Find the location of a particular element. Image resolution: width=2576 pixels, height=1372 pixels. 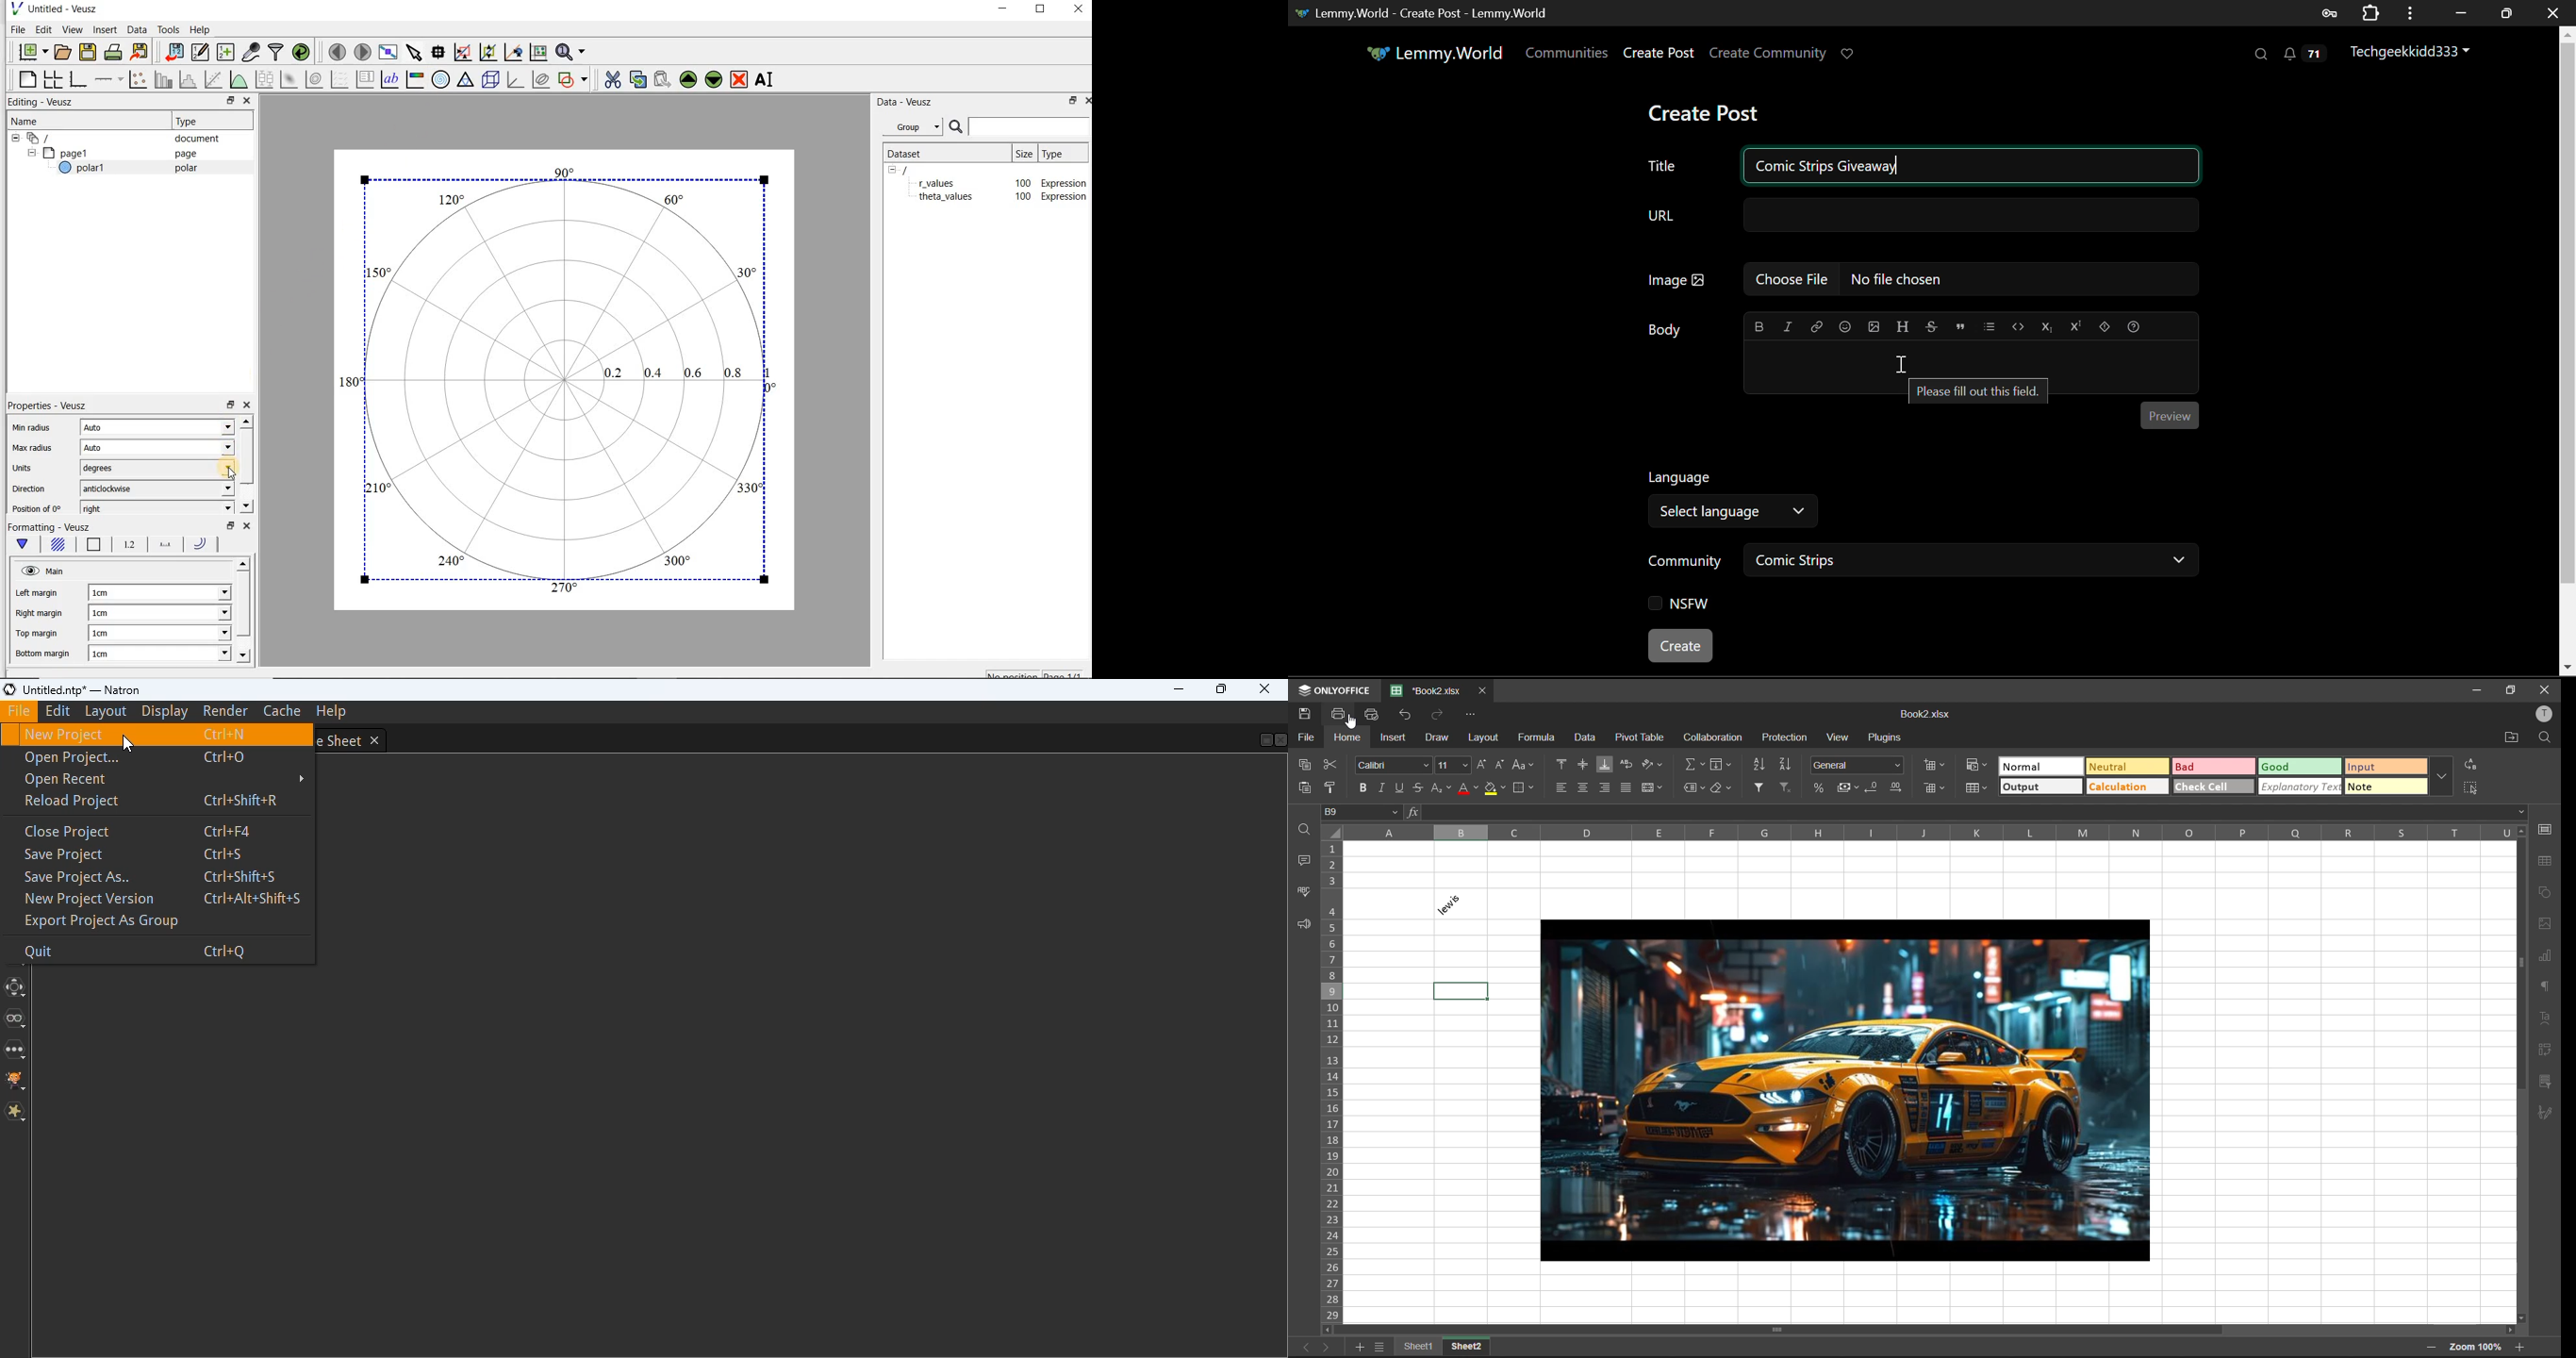

copy is located at coordinates (1303, 765).